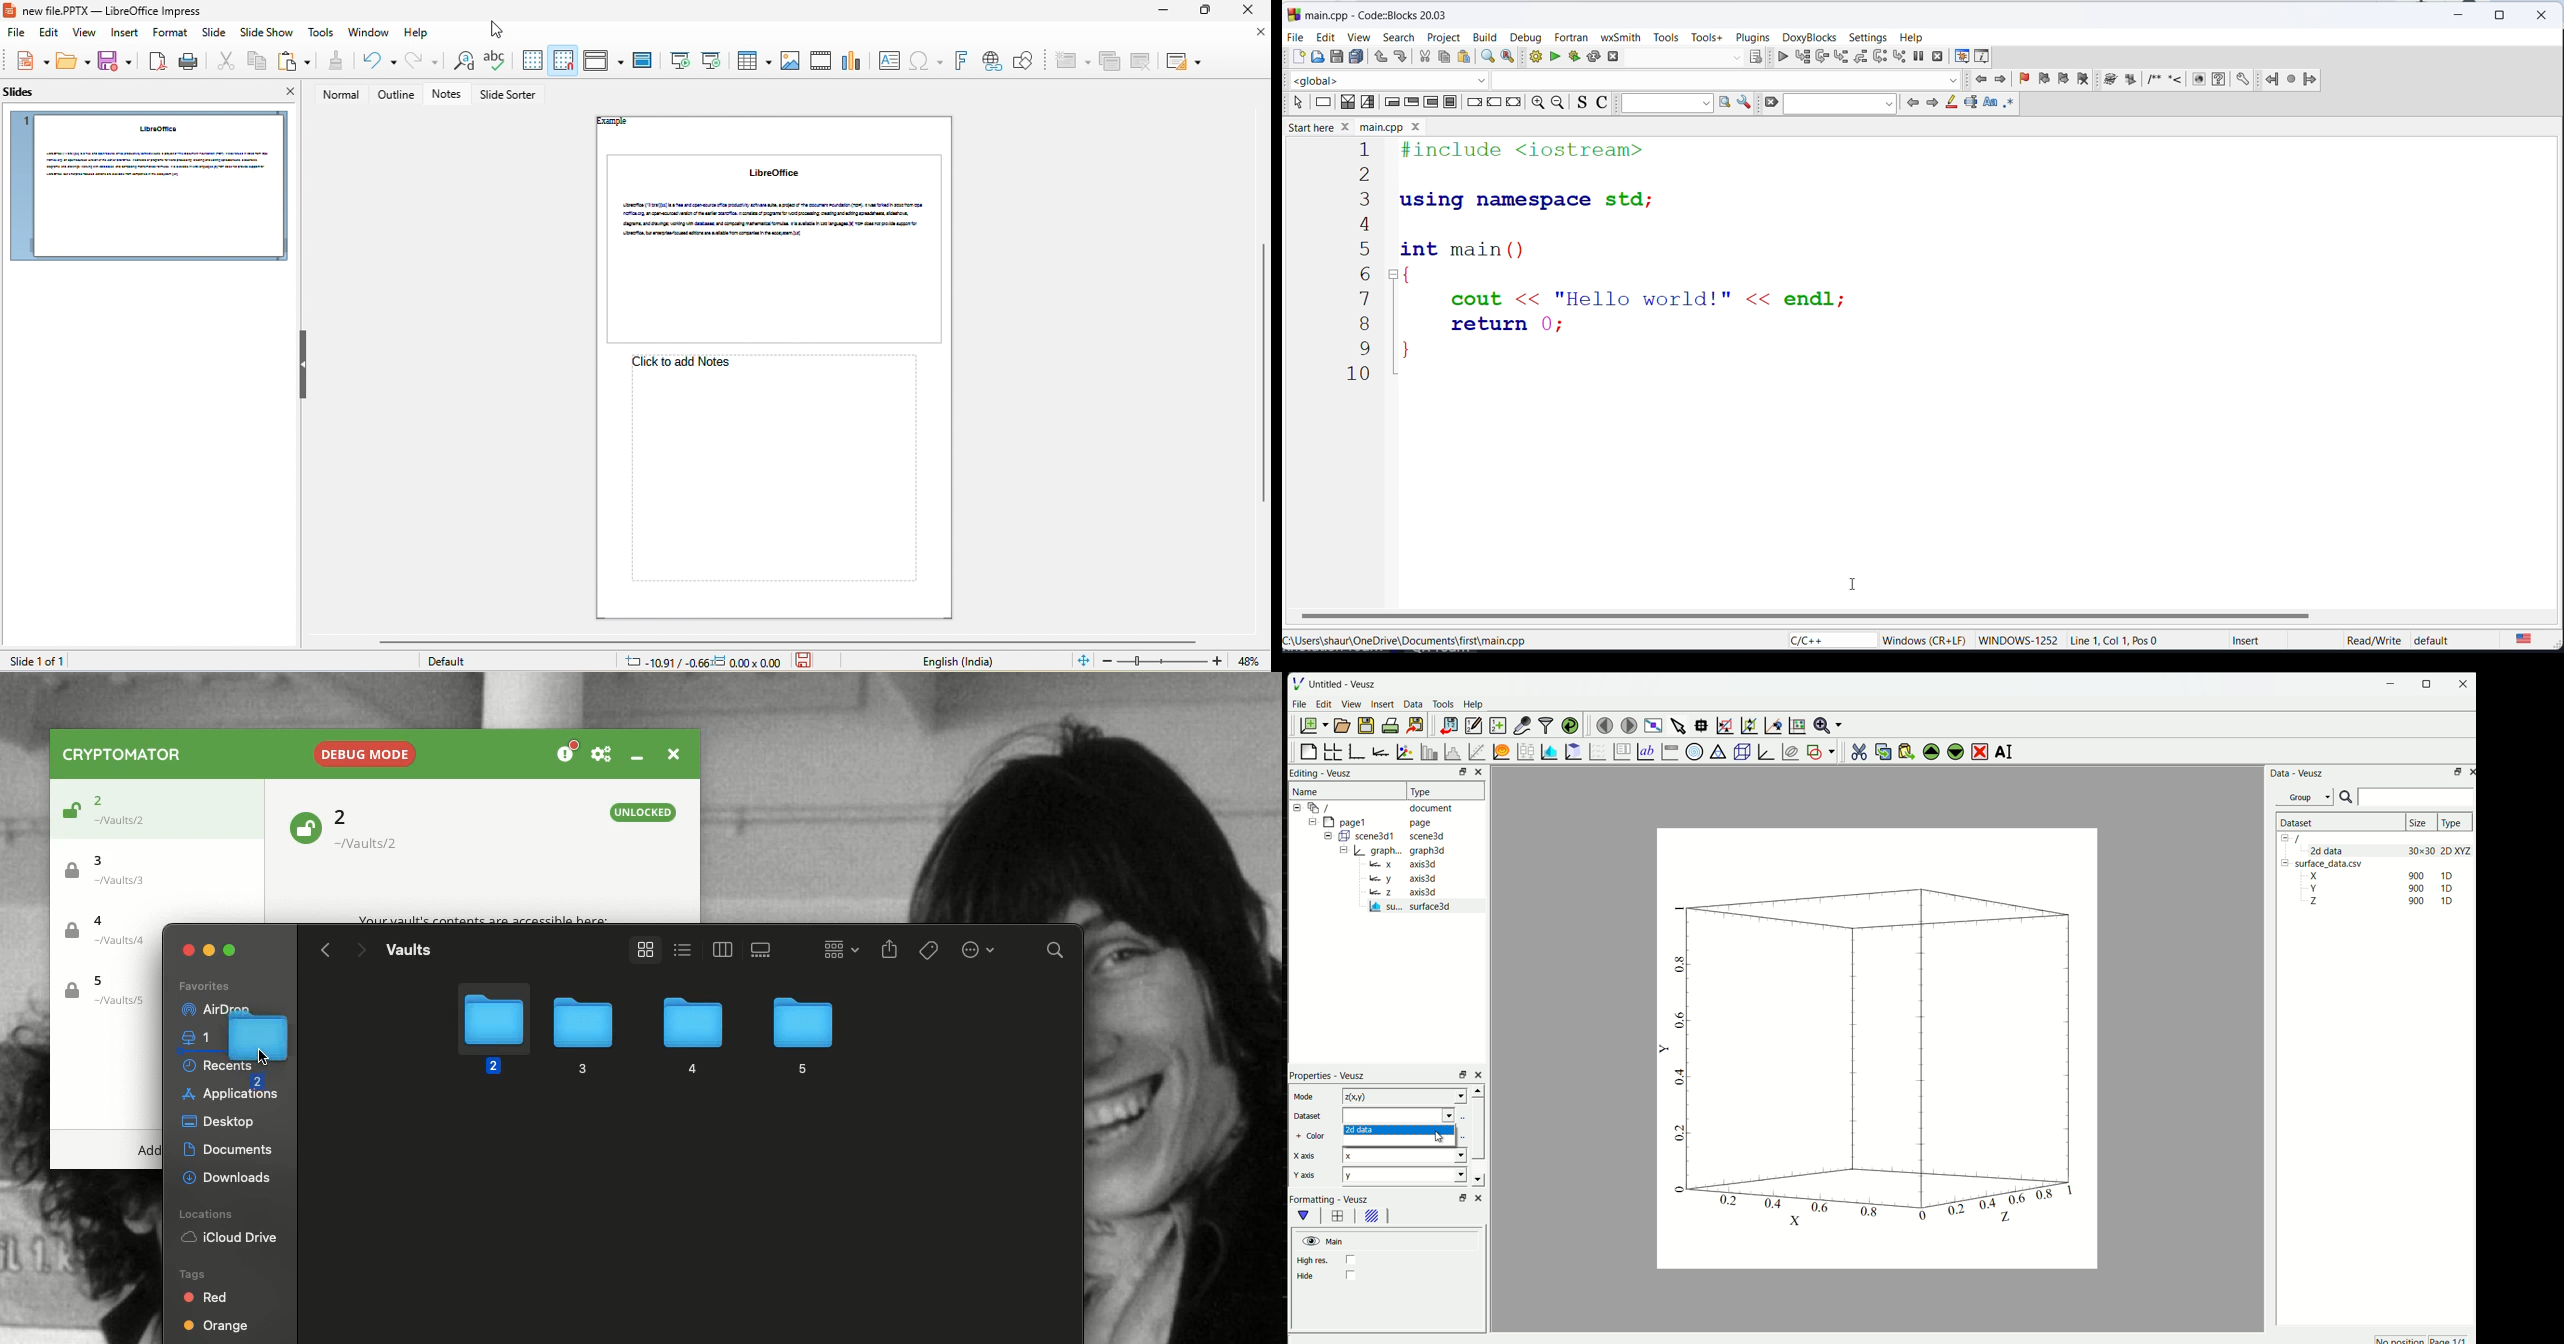  Describe the element at coordinates (34, 661) in the screenshot. I see `slide 1 of 1` at that location.